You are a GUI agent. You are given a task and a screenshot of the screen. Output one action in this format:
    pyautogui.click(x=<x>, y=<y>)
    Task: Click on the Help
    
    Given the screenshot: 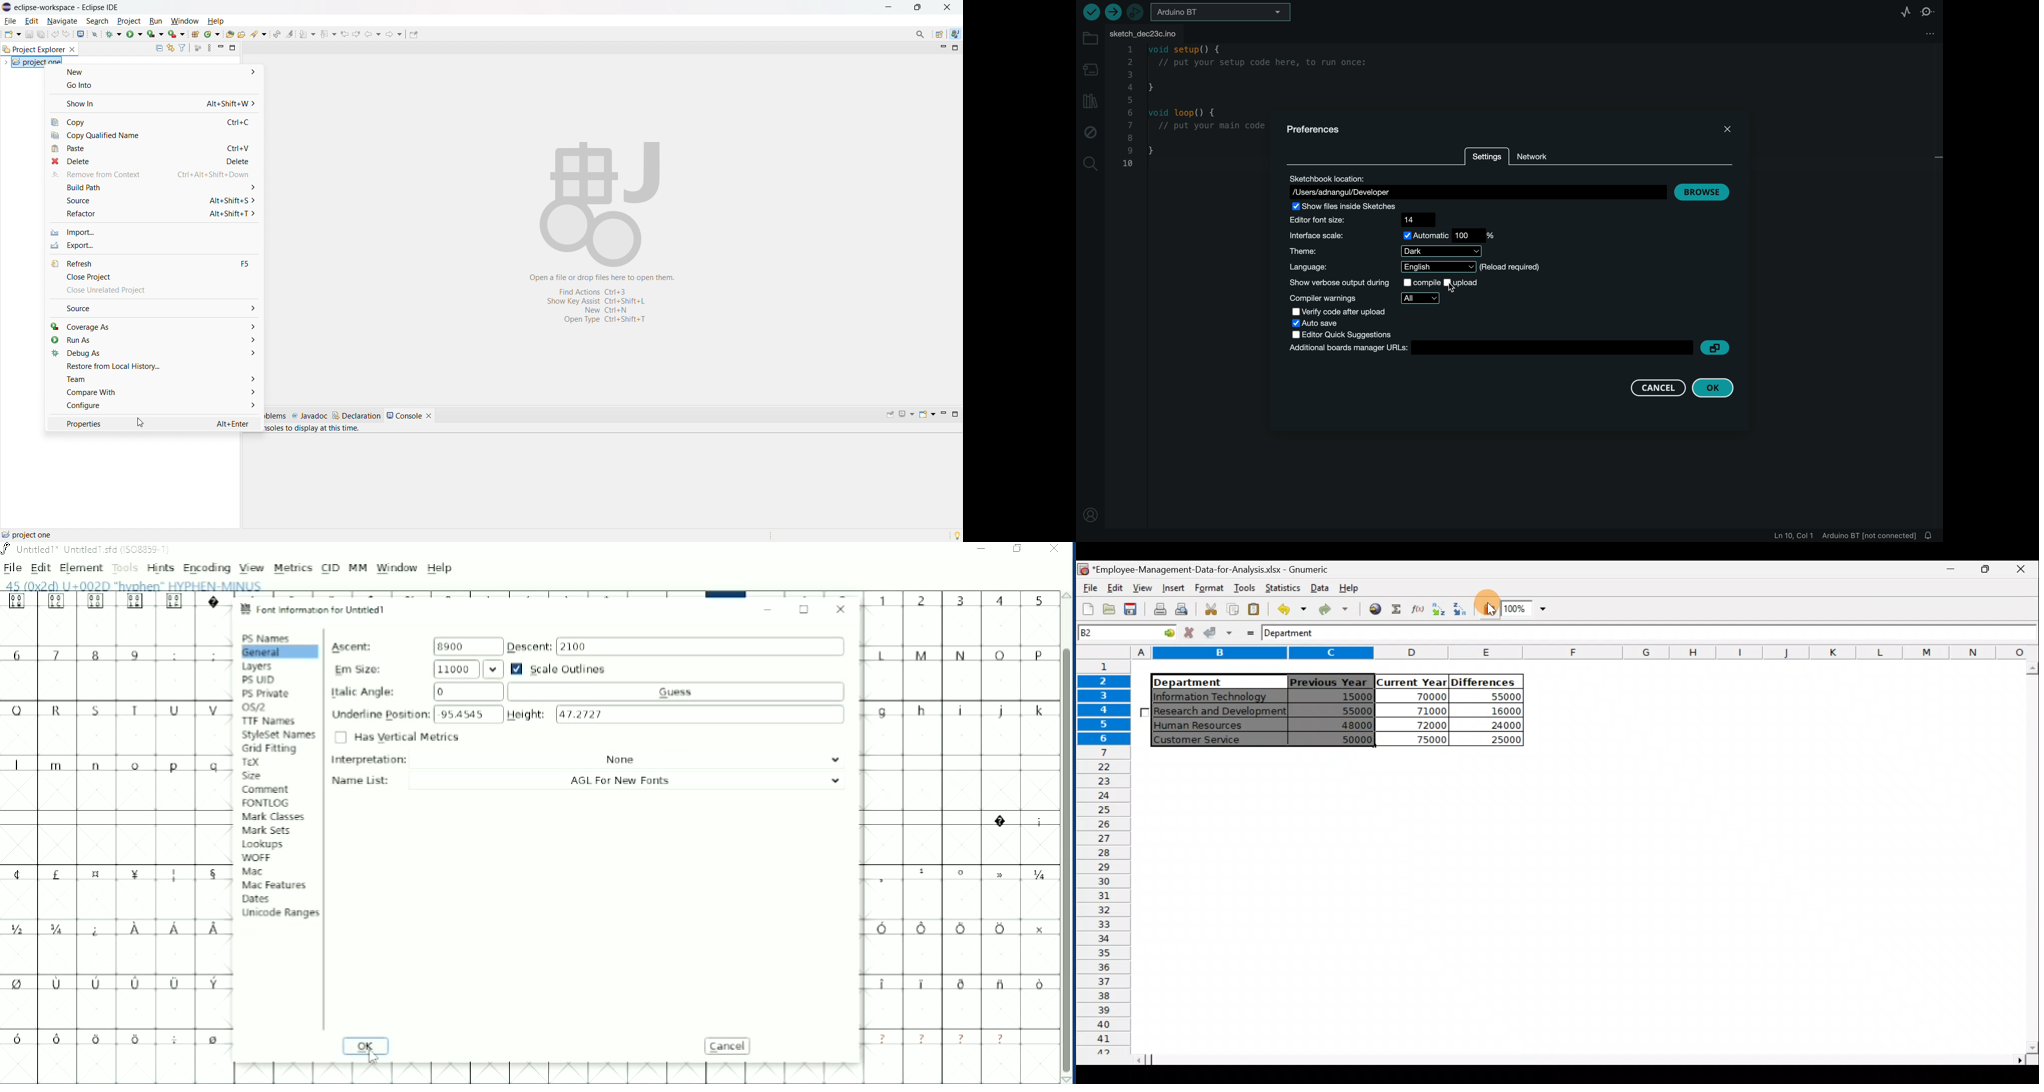 What is the action you would take?
    pyautogui.click(x=1351, y=590)
    